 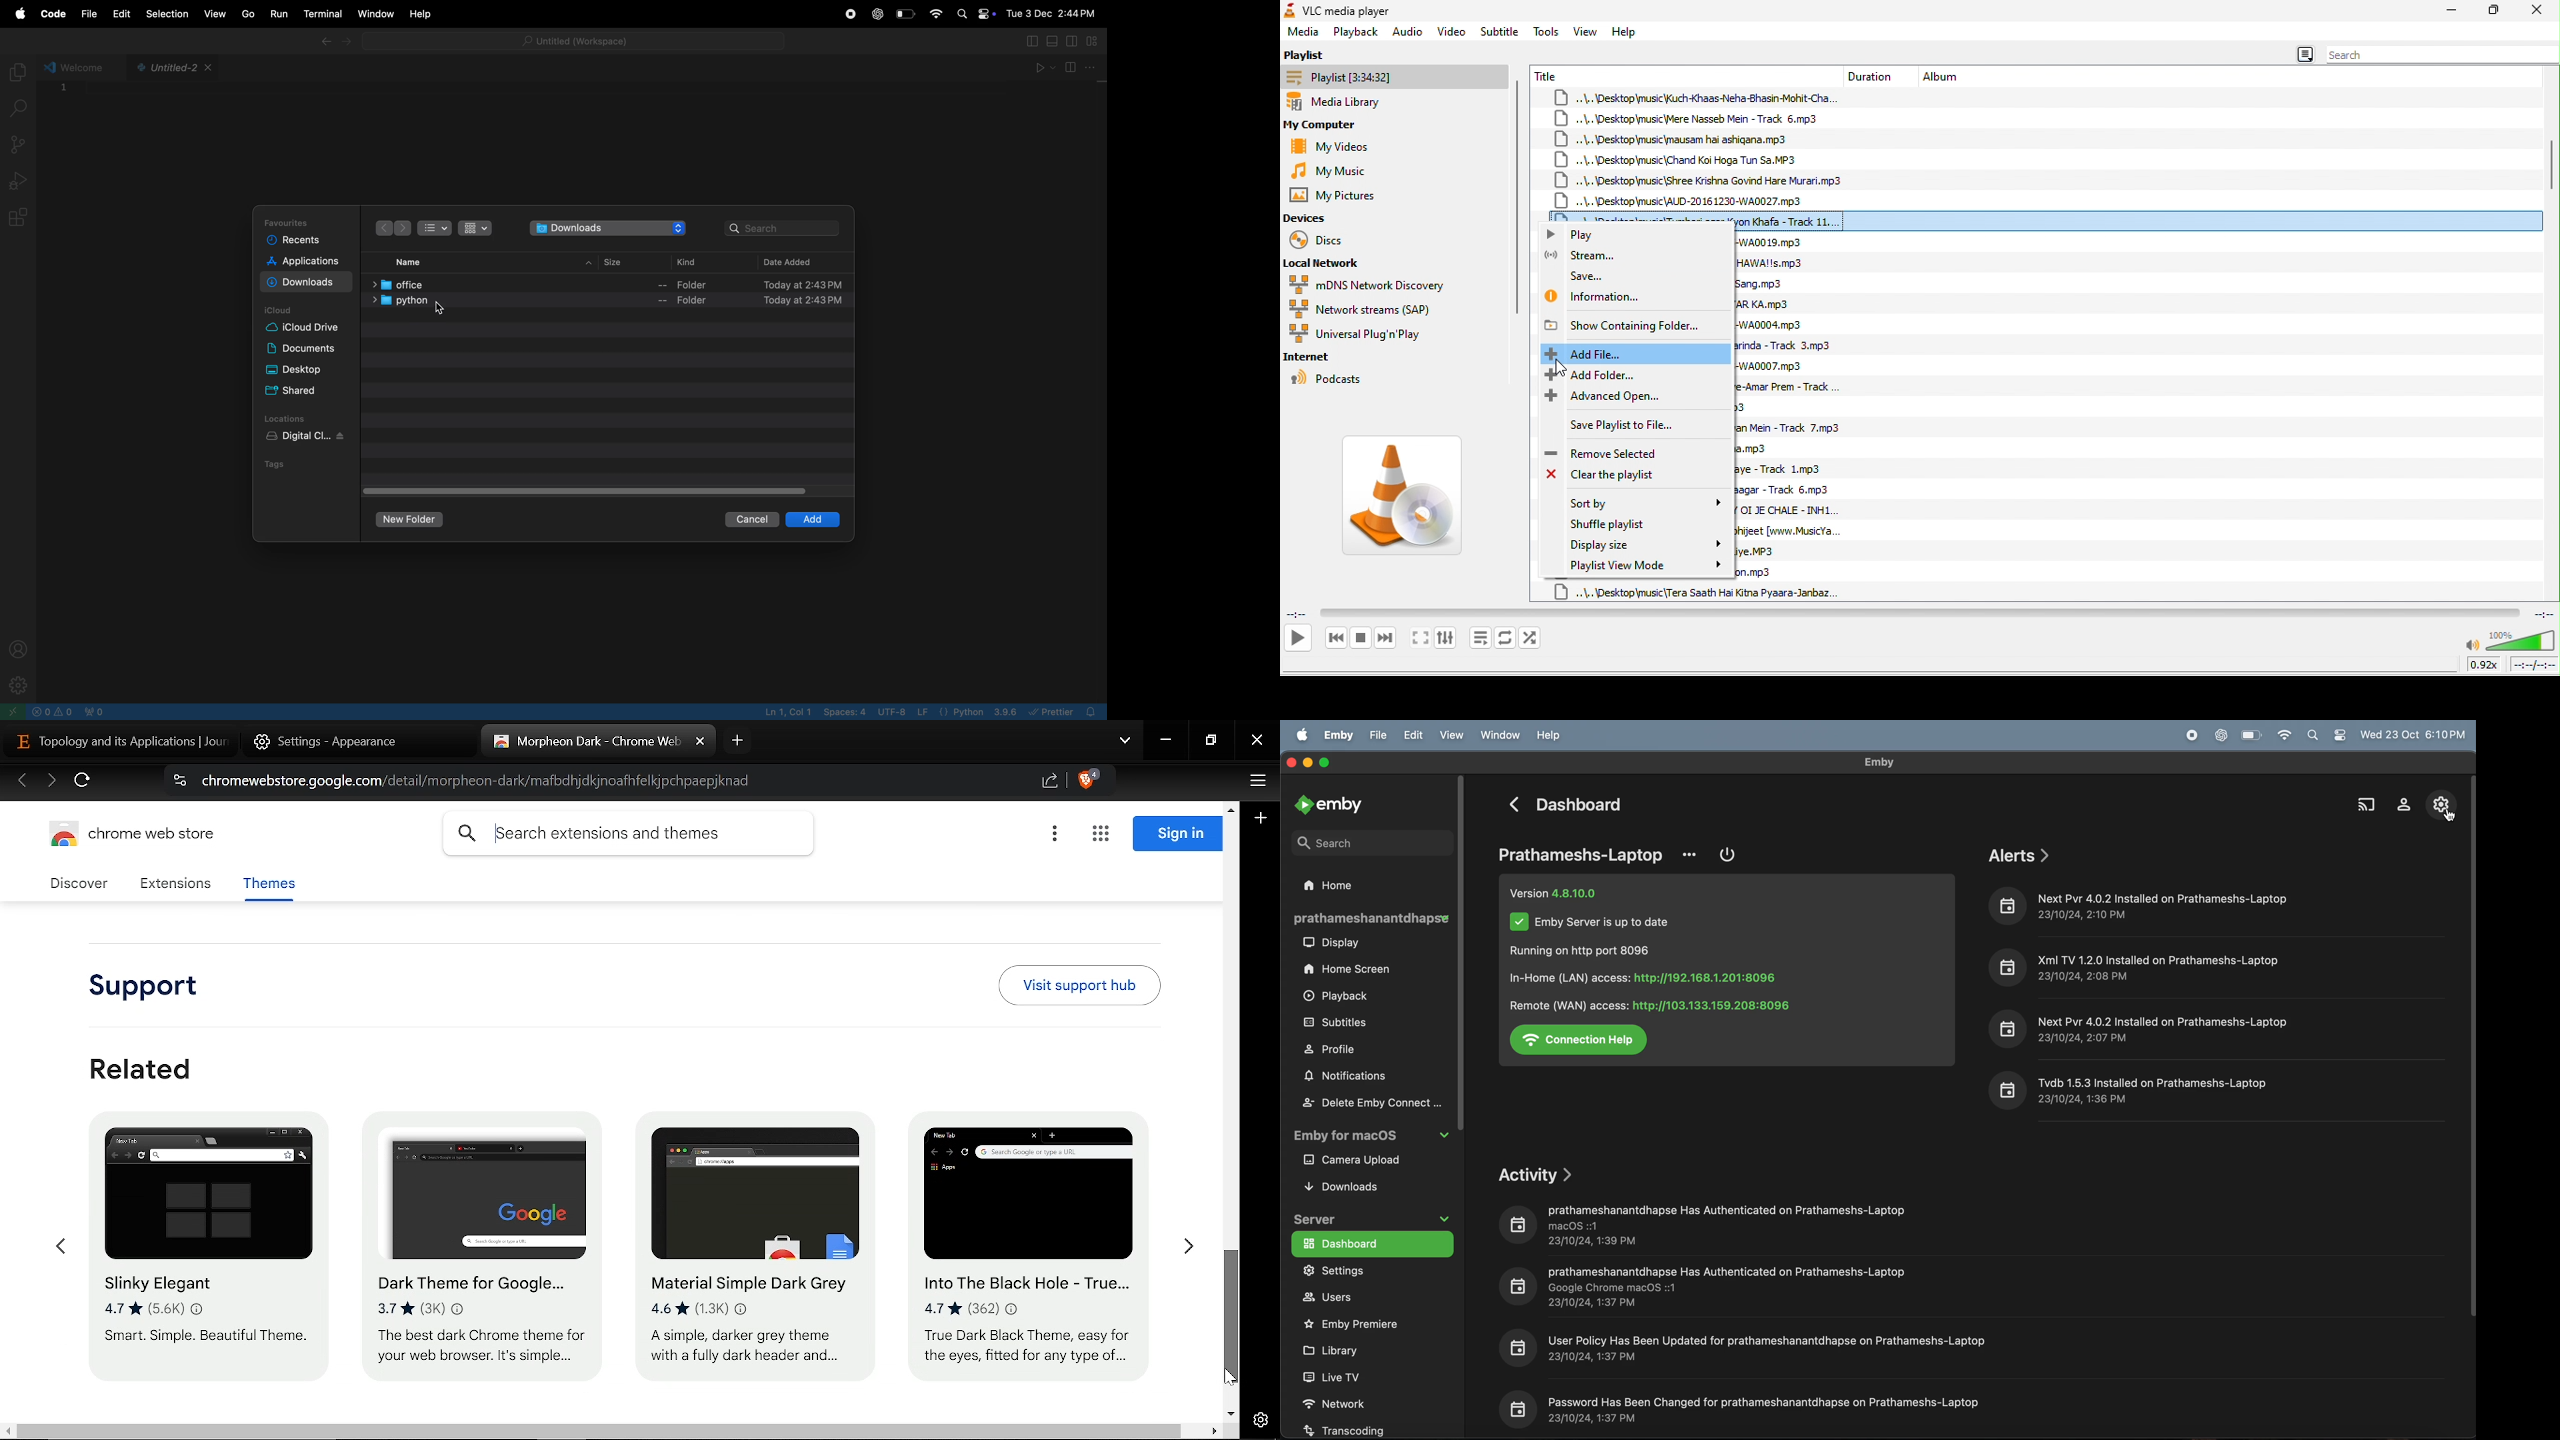 What do you see at coordinates (1348, 103) in the screenshot?
I see `media library` at bounding box center [1348, 103].